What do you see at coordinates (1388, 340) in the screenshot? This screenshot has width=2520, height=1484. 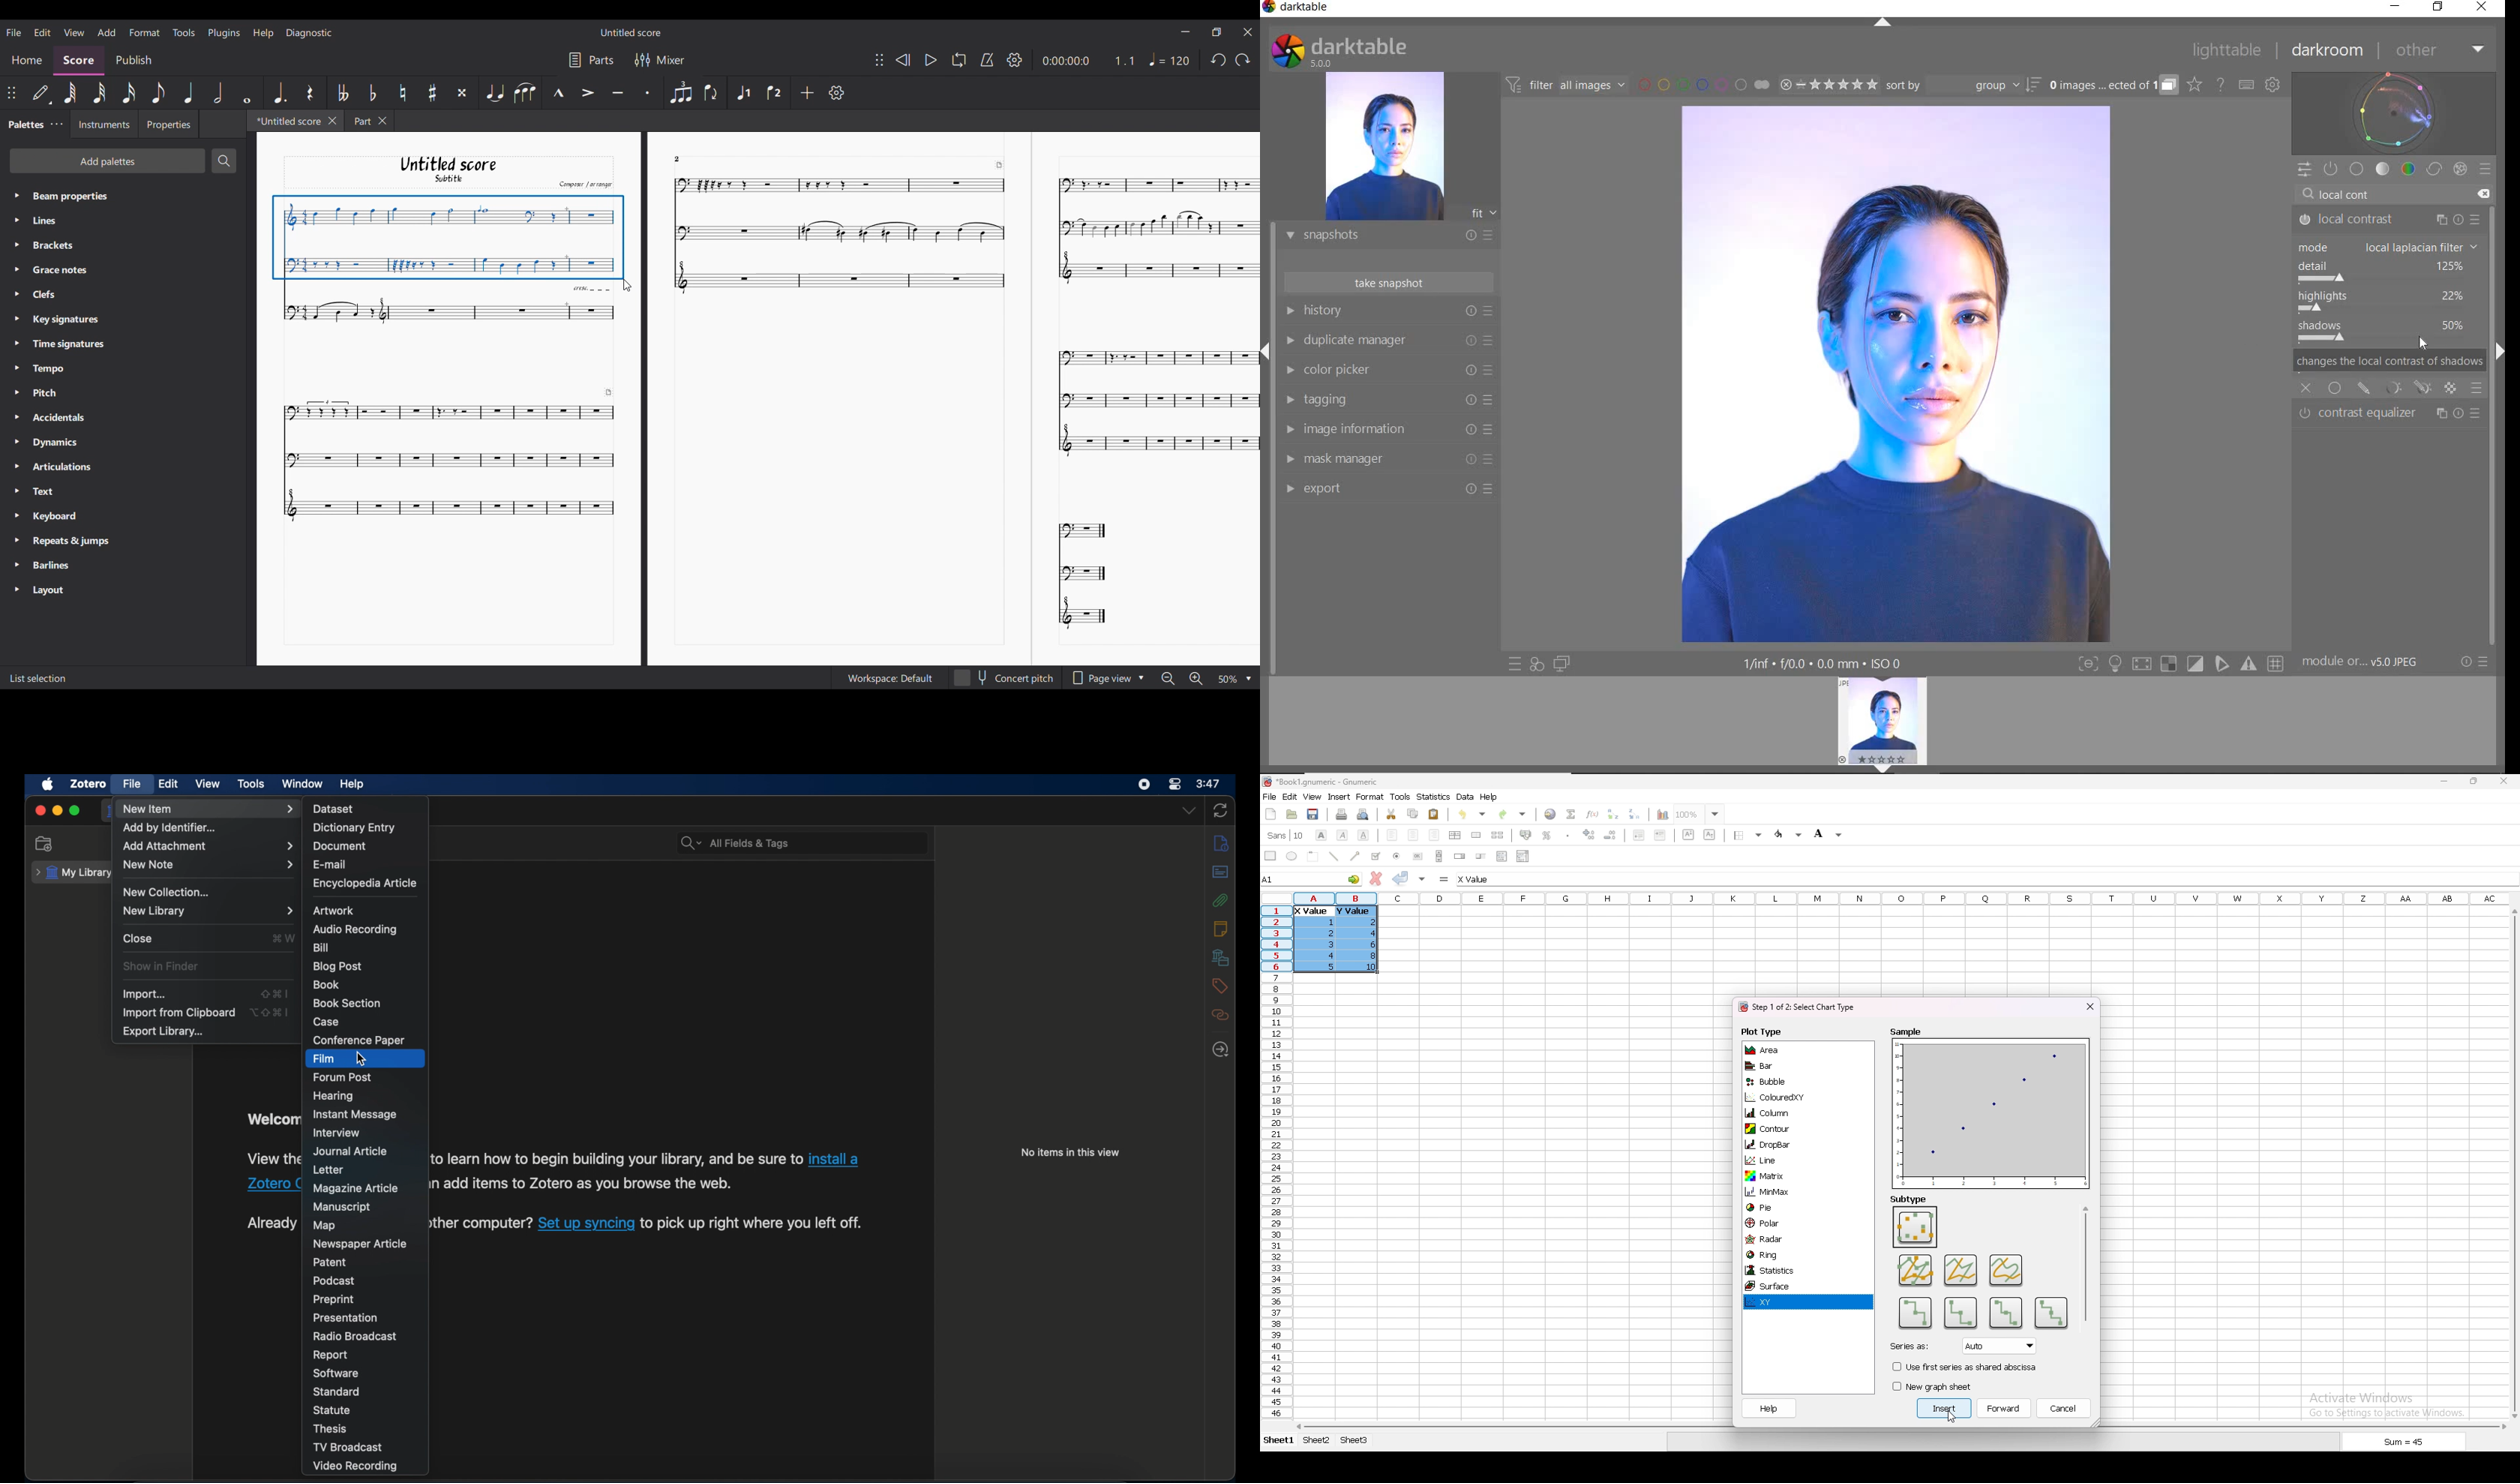 I see `DUPLICATE MANAGER` at bounding box center [1388, 340].